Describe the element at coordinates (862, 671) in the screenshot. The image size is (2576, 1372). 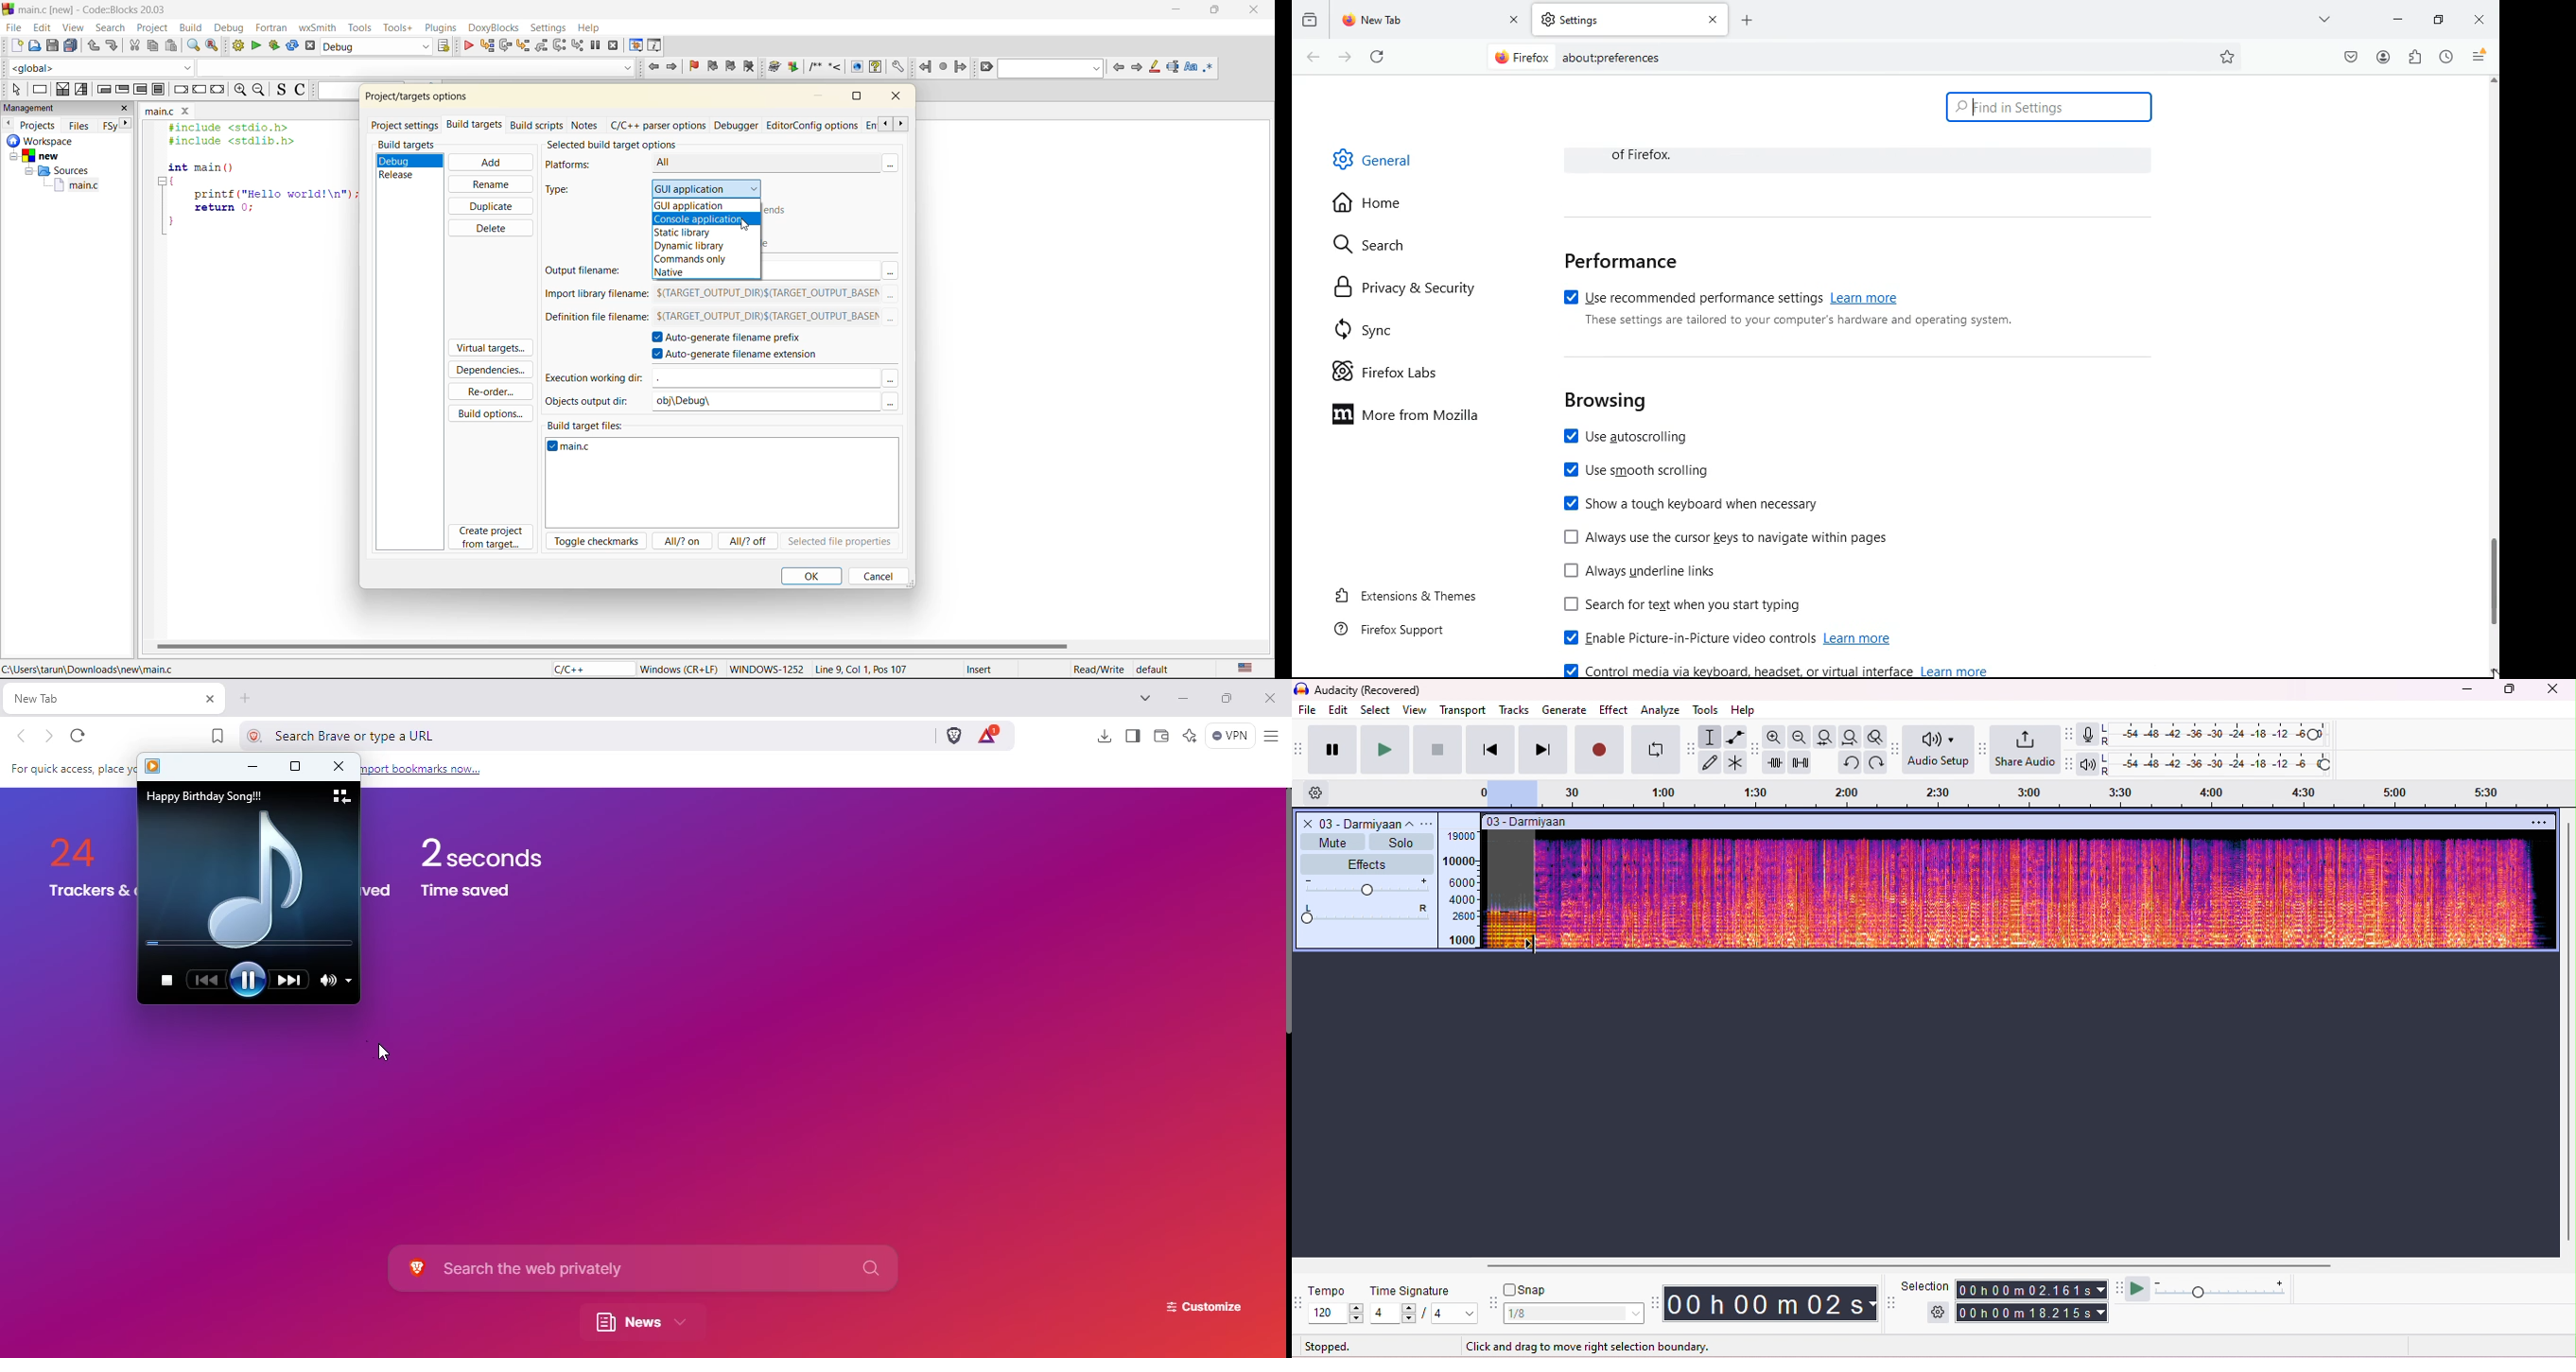
I see `Line 9, Col 1, Pos 107` at that location.